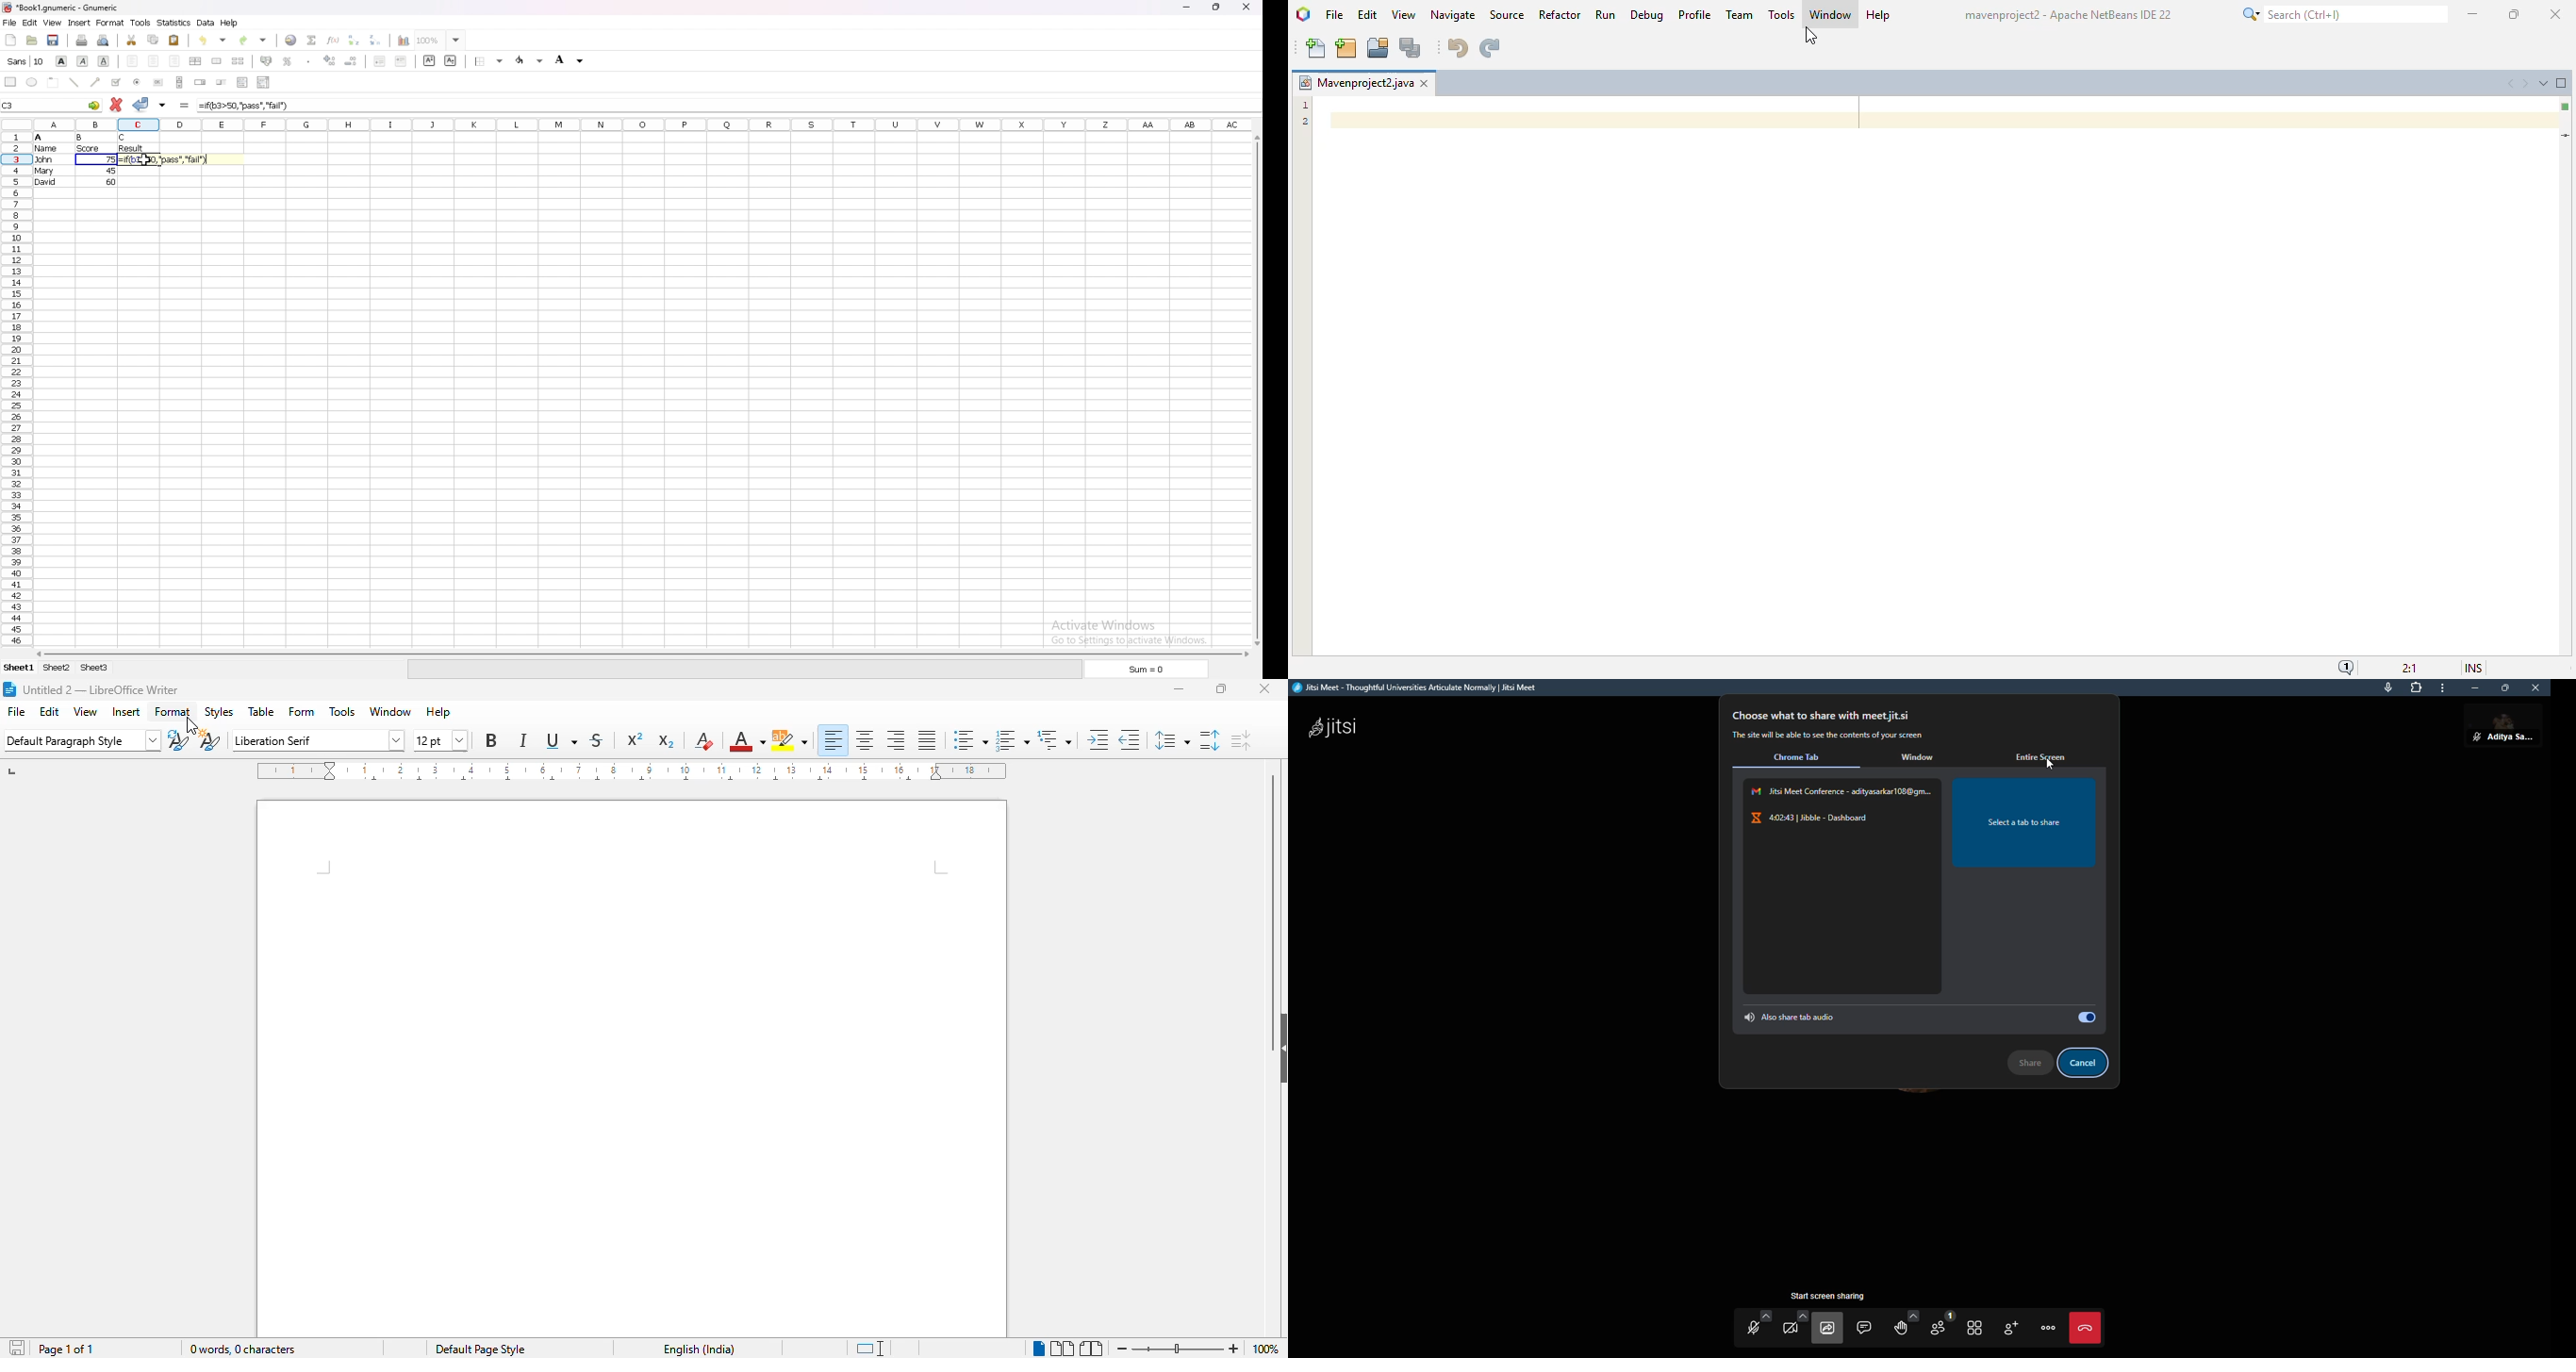  What do you see at coordinates (1250, 7) in the screenshot?
I see `close` at bounding box center [1250, 7].